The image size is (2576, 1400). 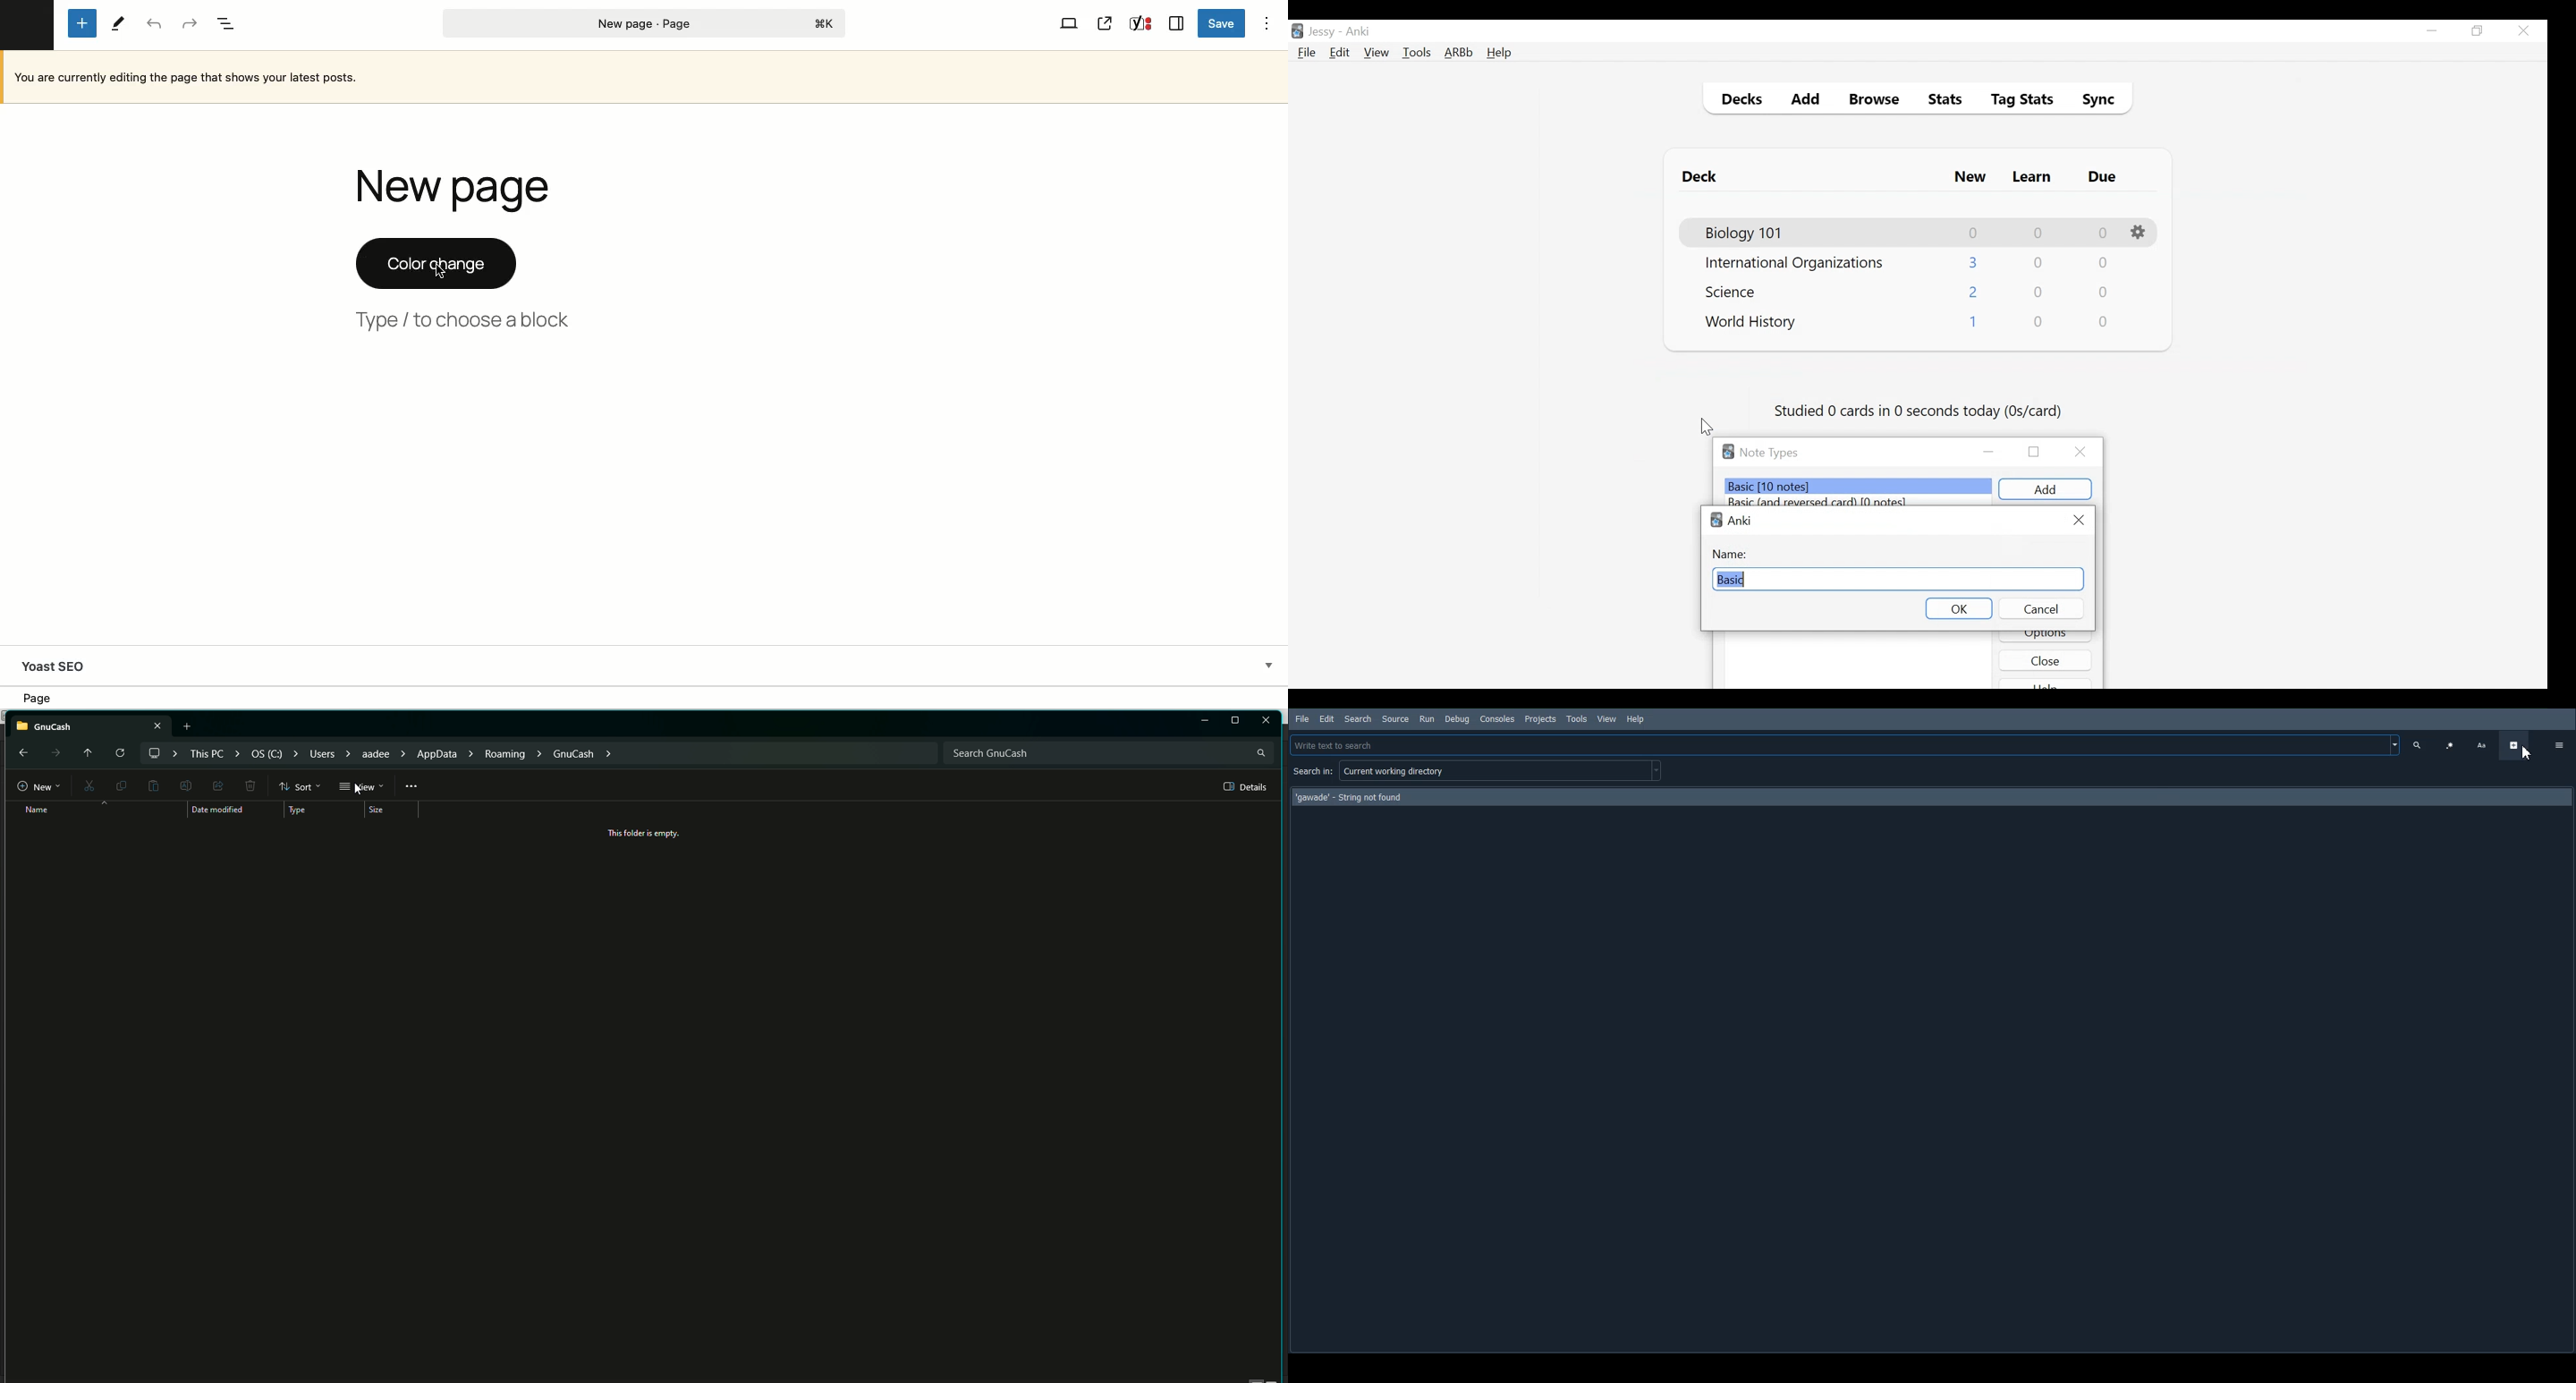 I want to click on minimize, so click(x=2431, y=31).